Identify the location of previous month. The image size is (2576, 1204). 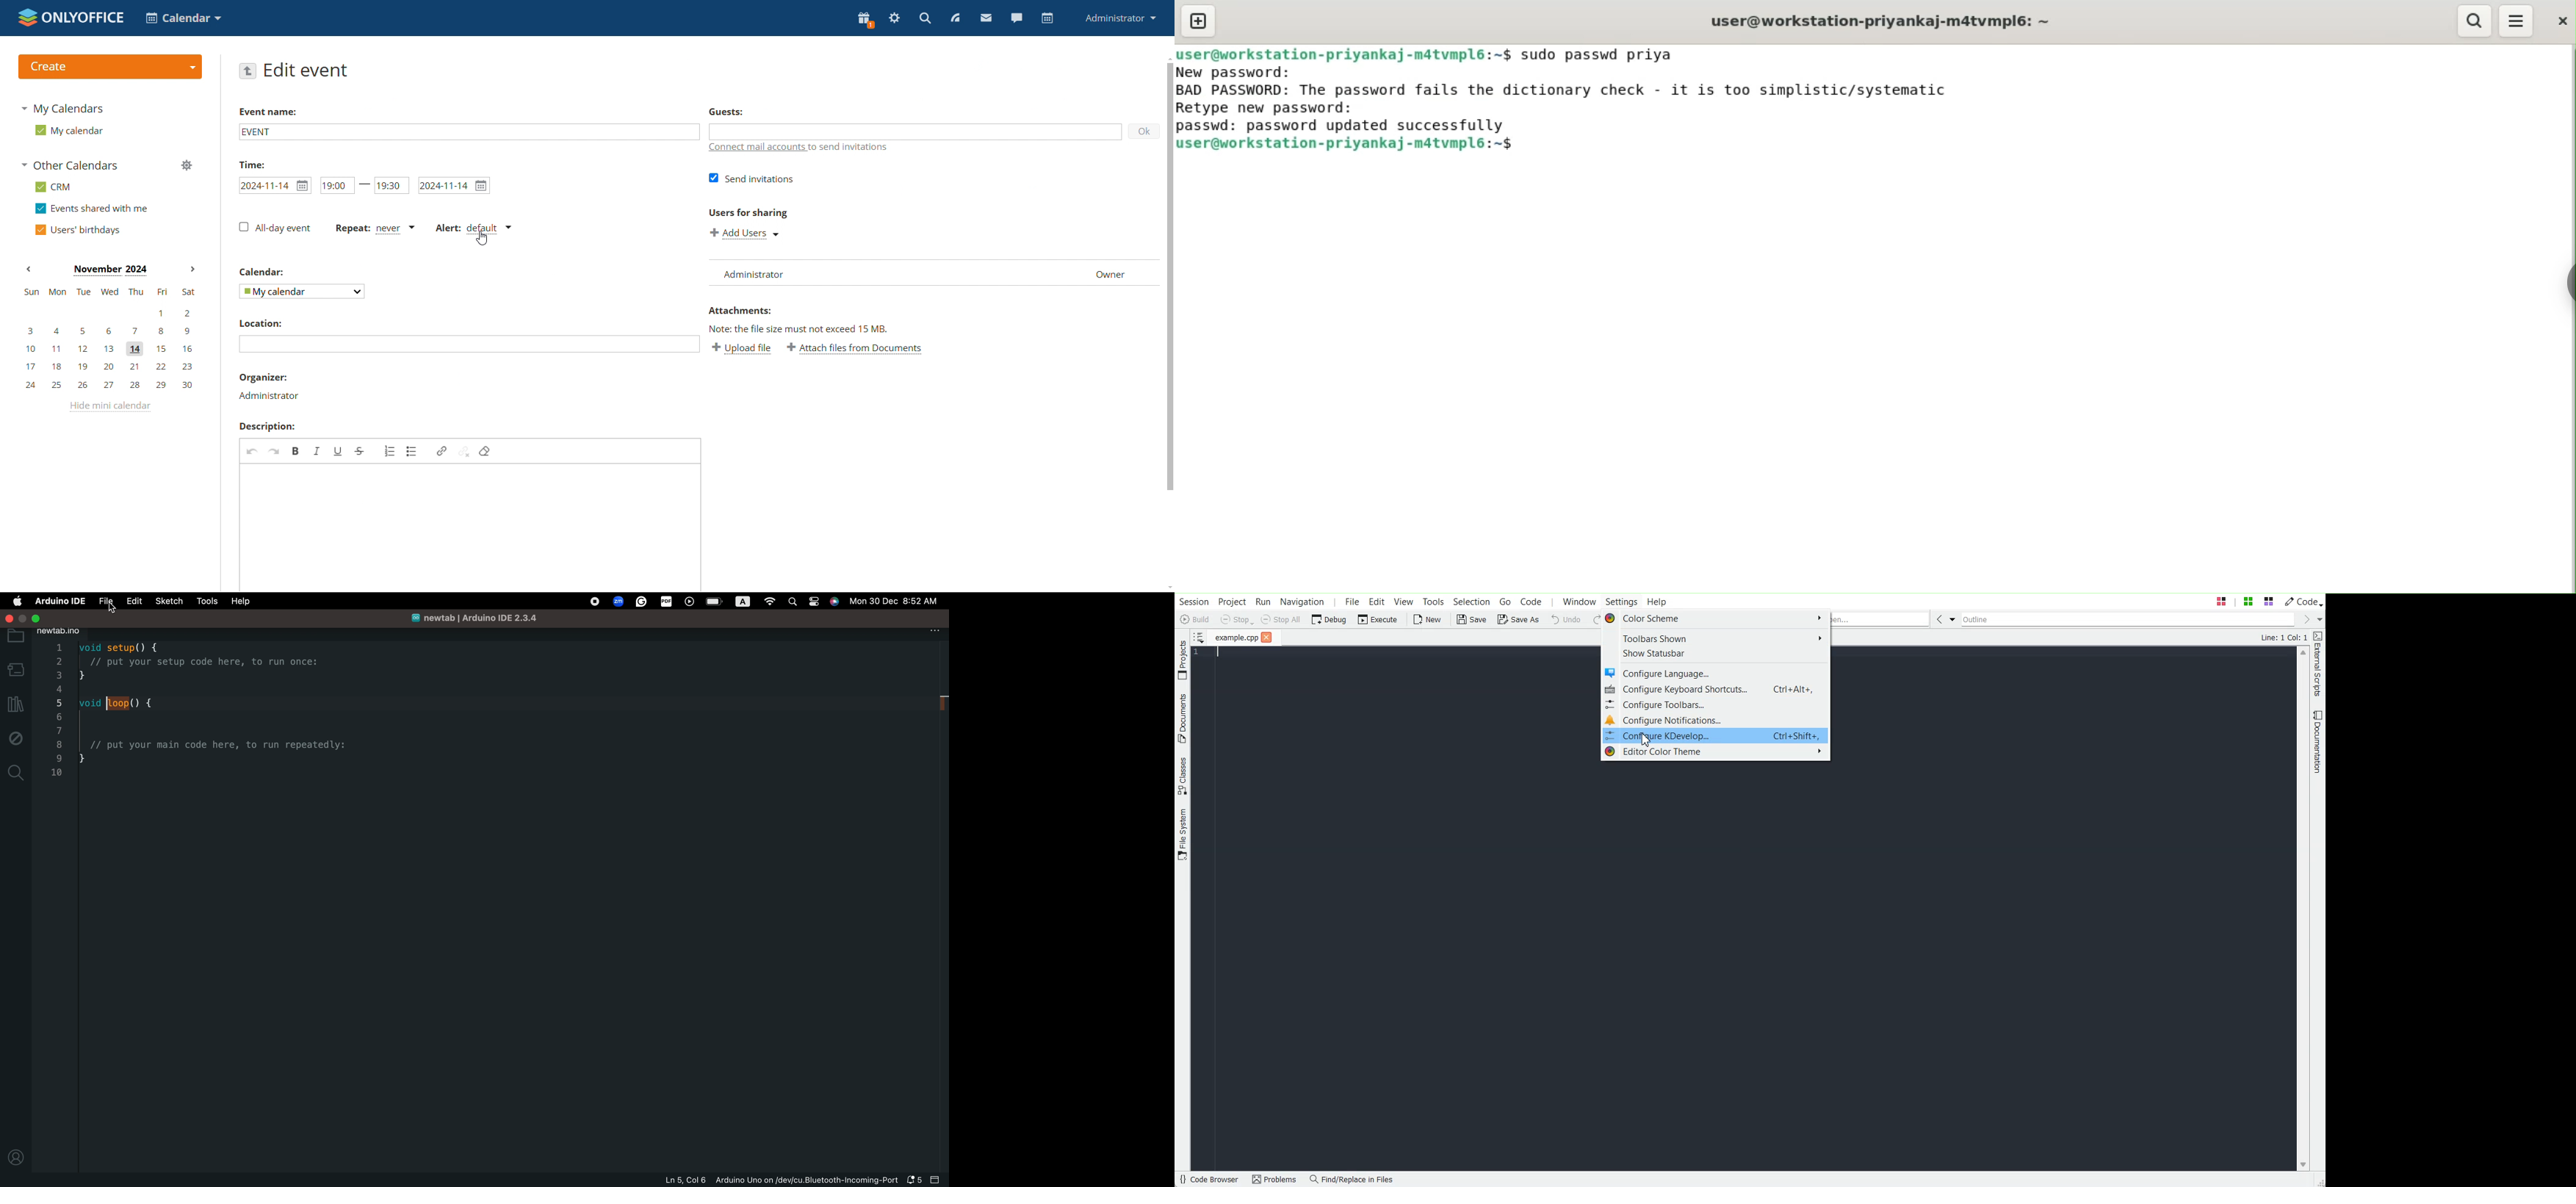
(29, 269).